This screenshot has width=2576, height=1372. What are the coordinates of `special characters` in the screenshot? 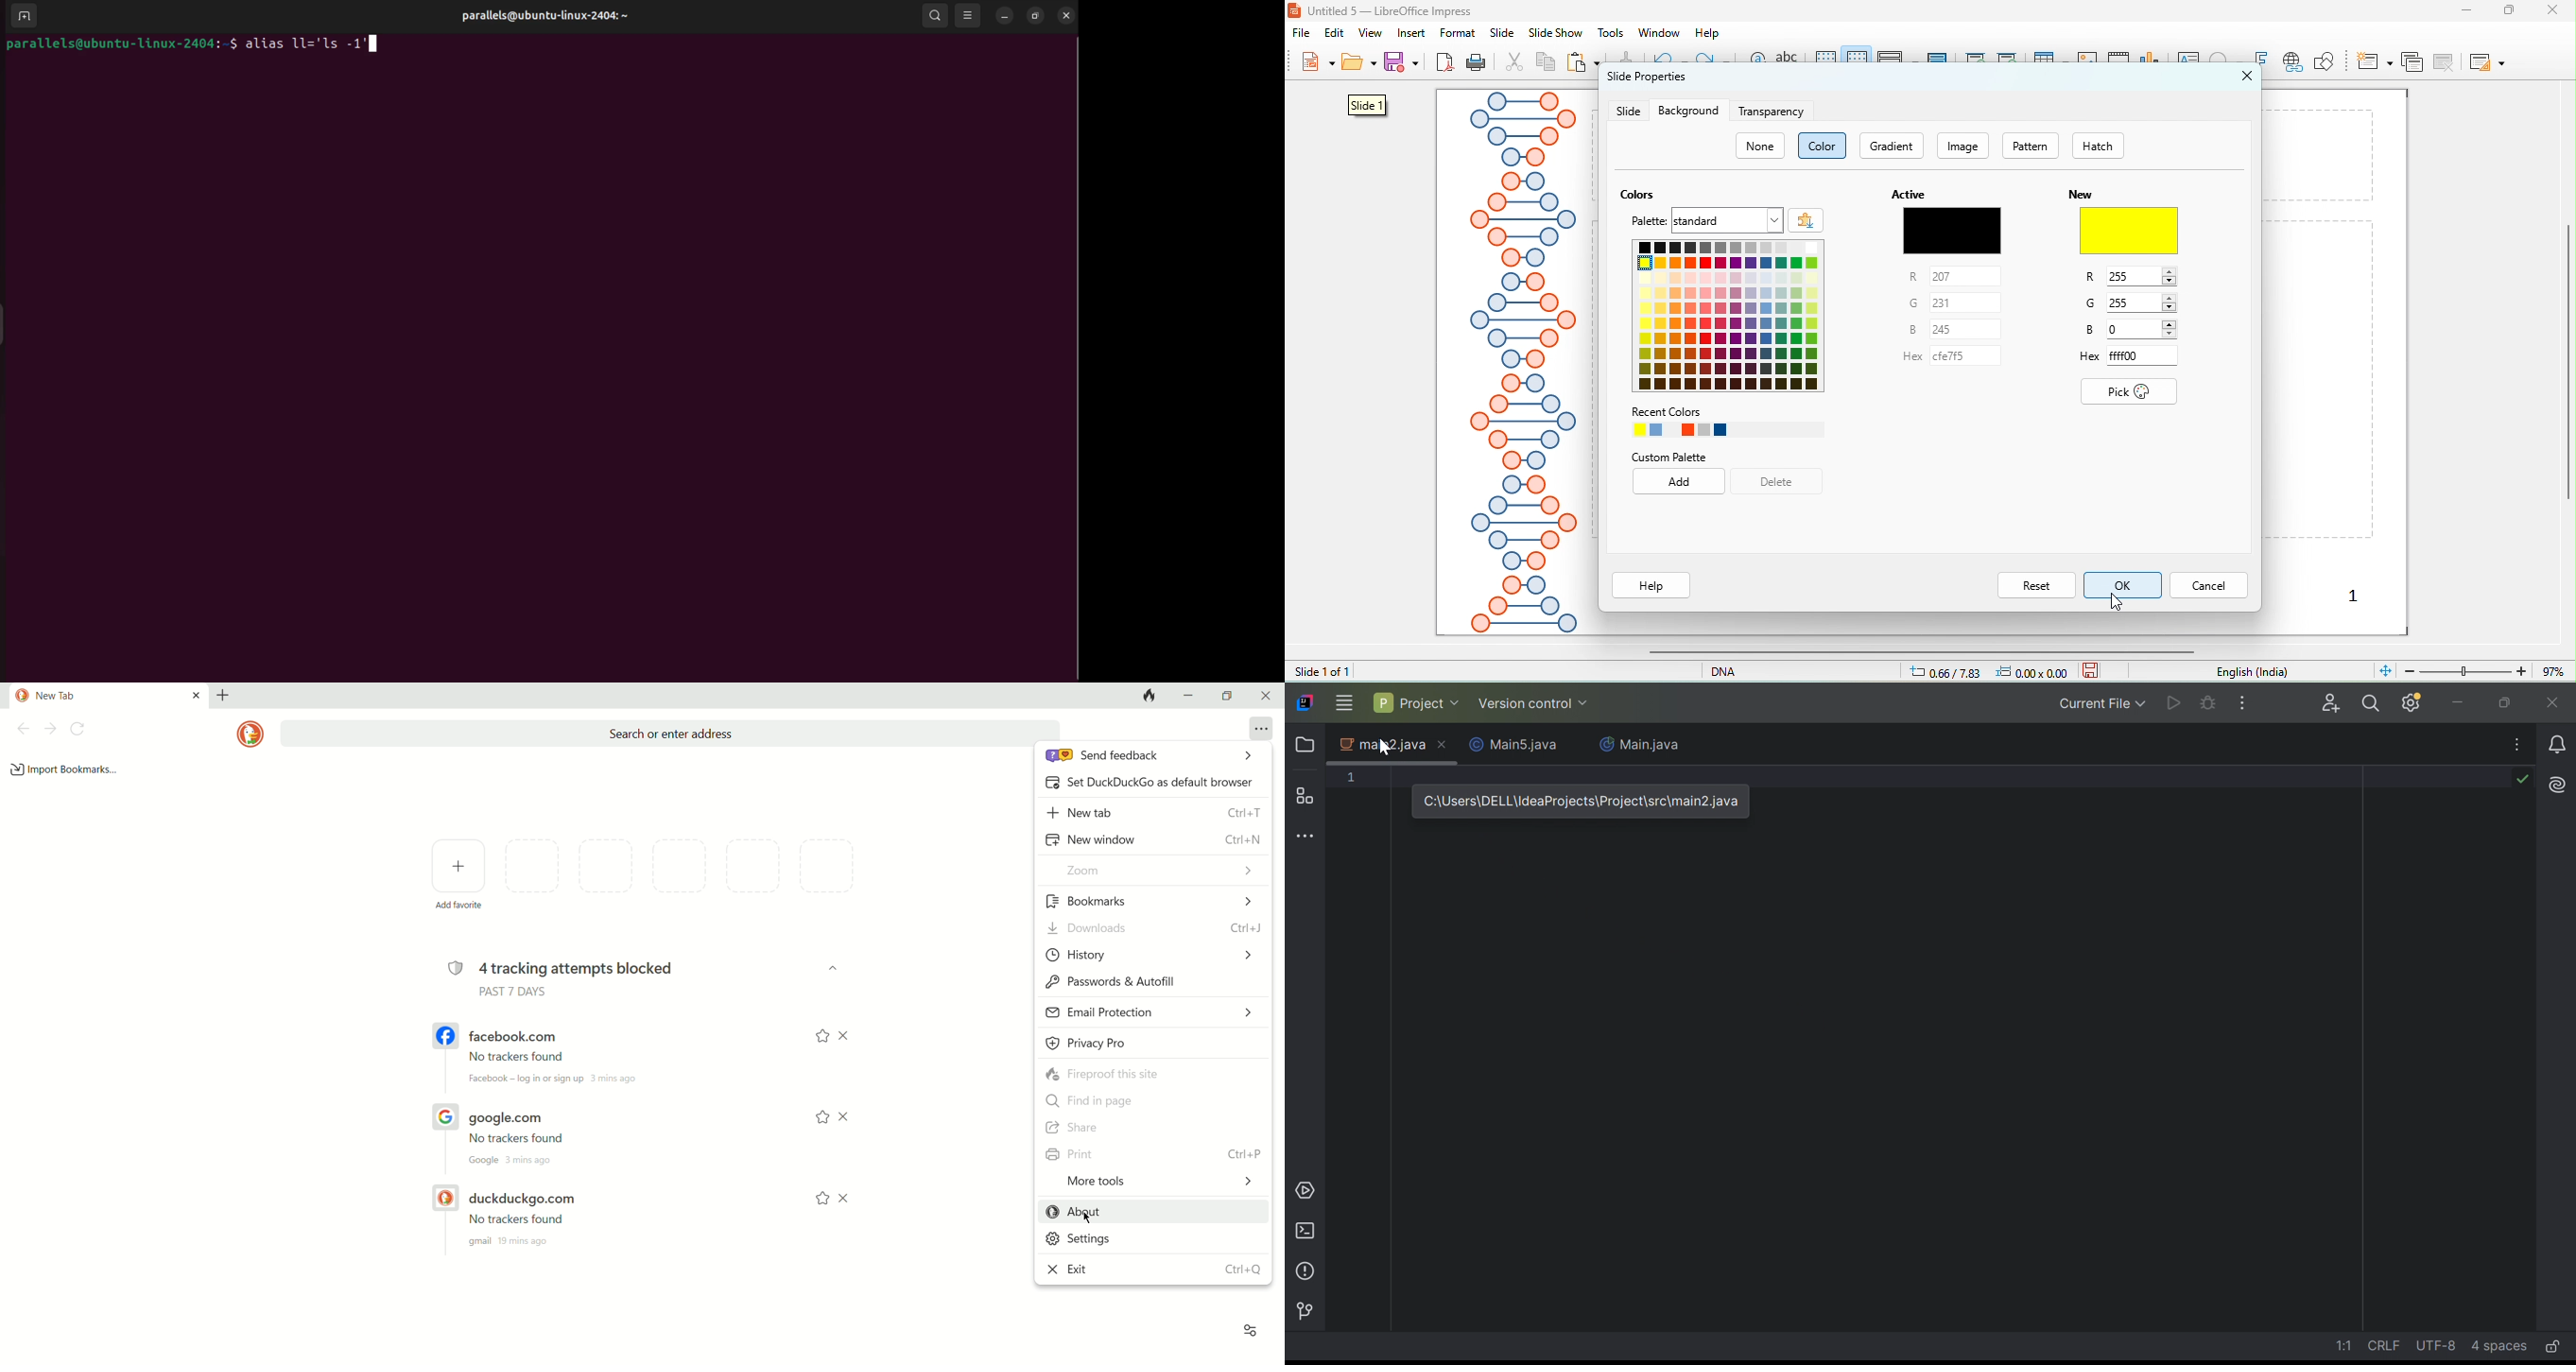 It's located at (2228, 60).